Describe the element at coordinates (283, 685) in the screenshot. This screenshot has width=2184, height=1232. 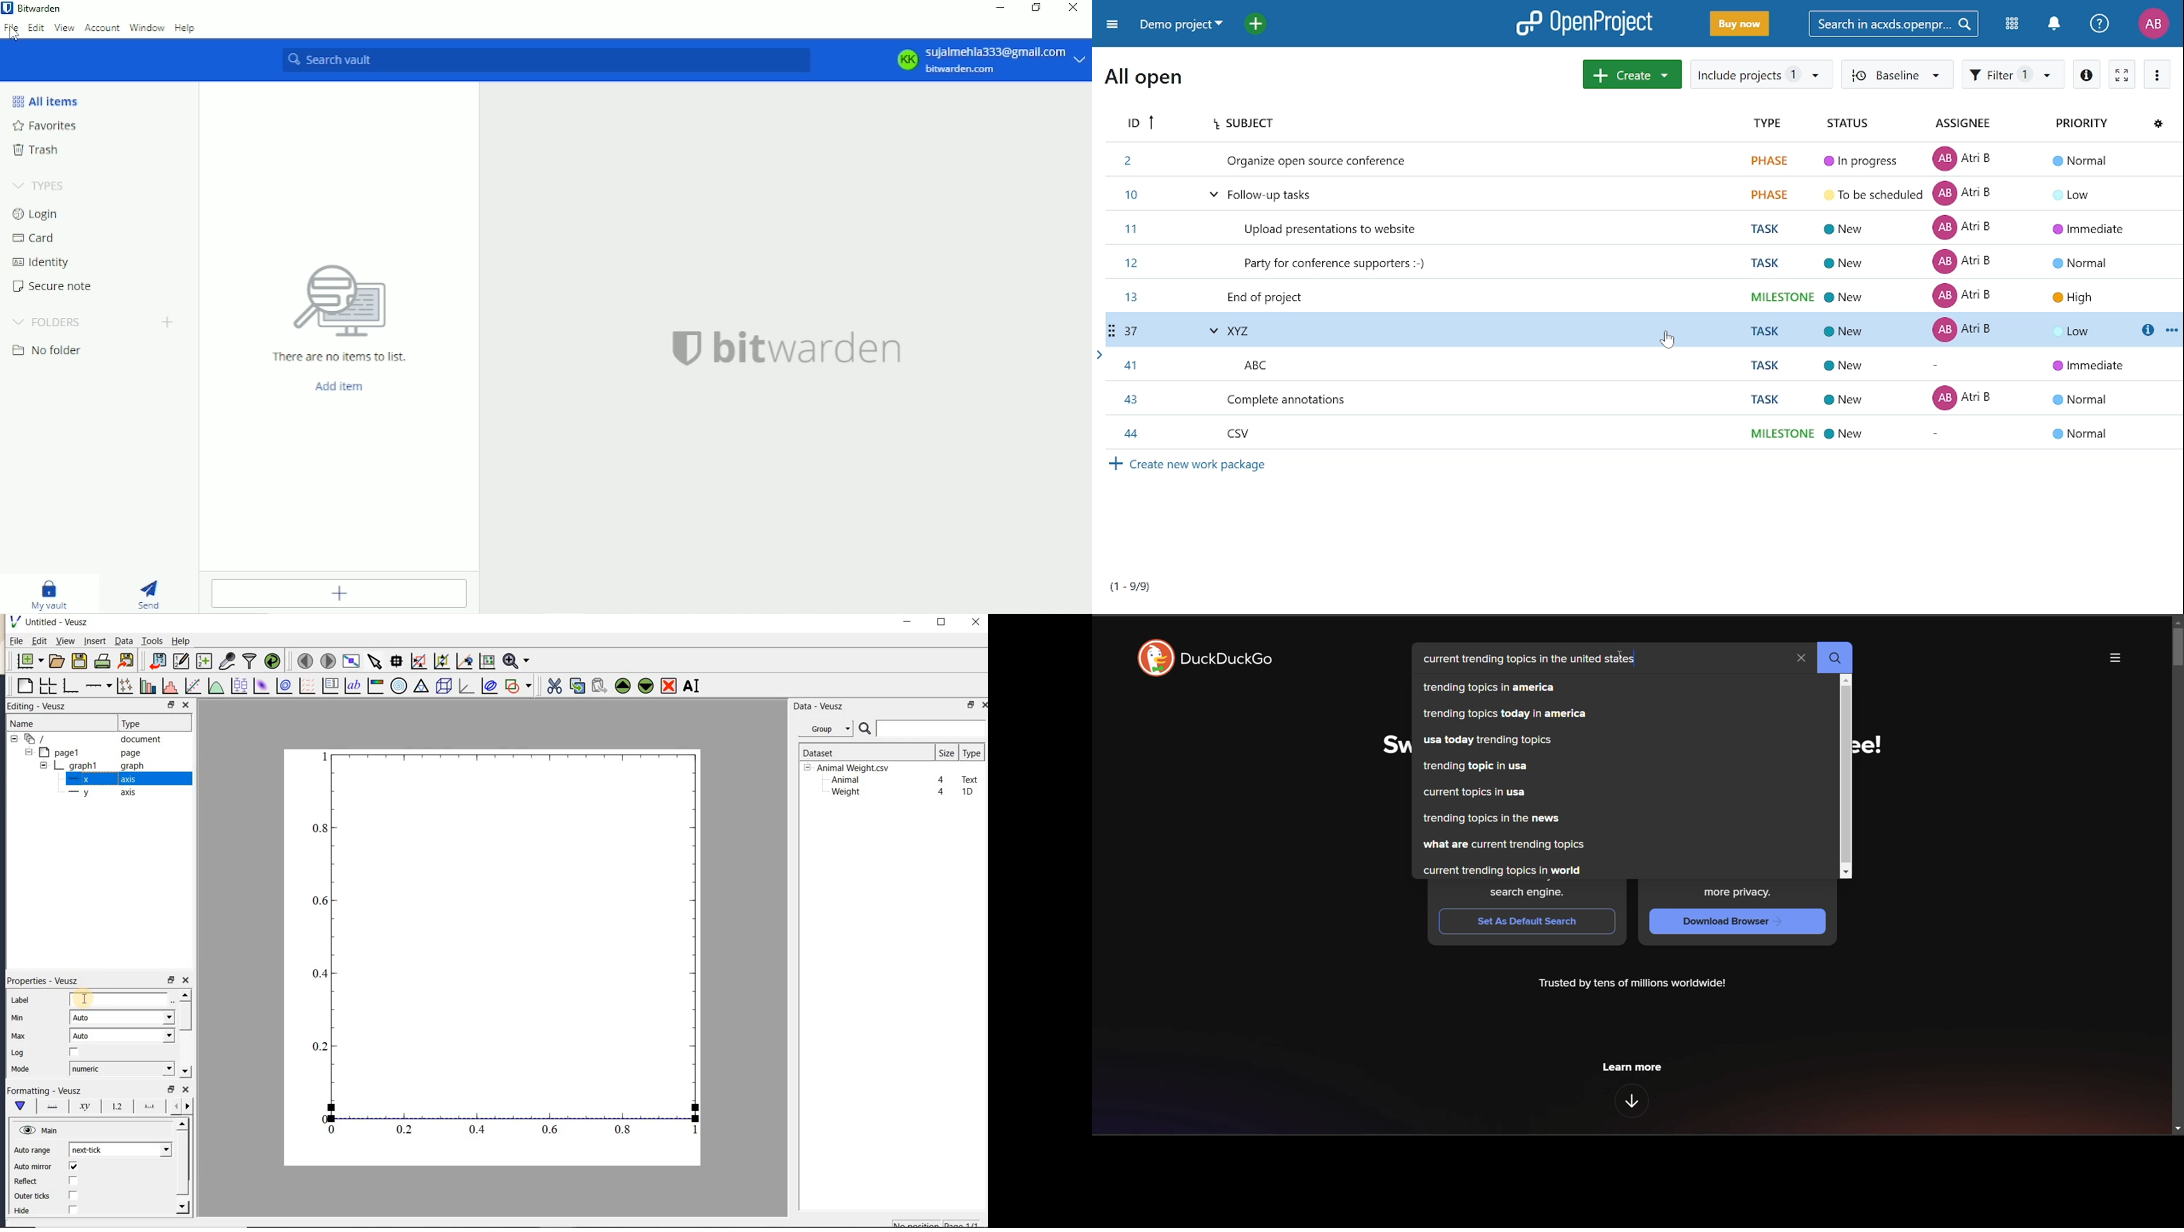
I see `plot a 2d dataset as contours` at that location.